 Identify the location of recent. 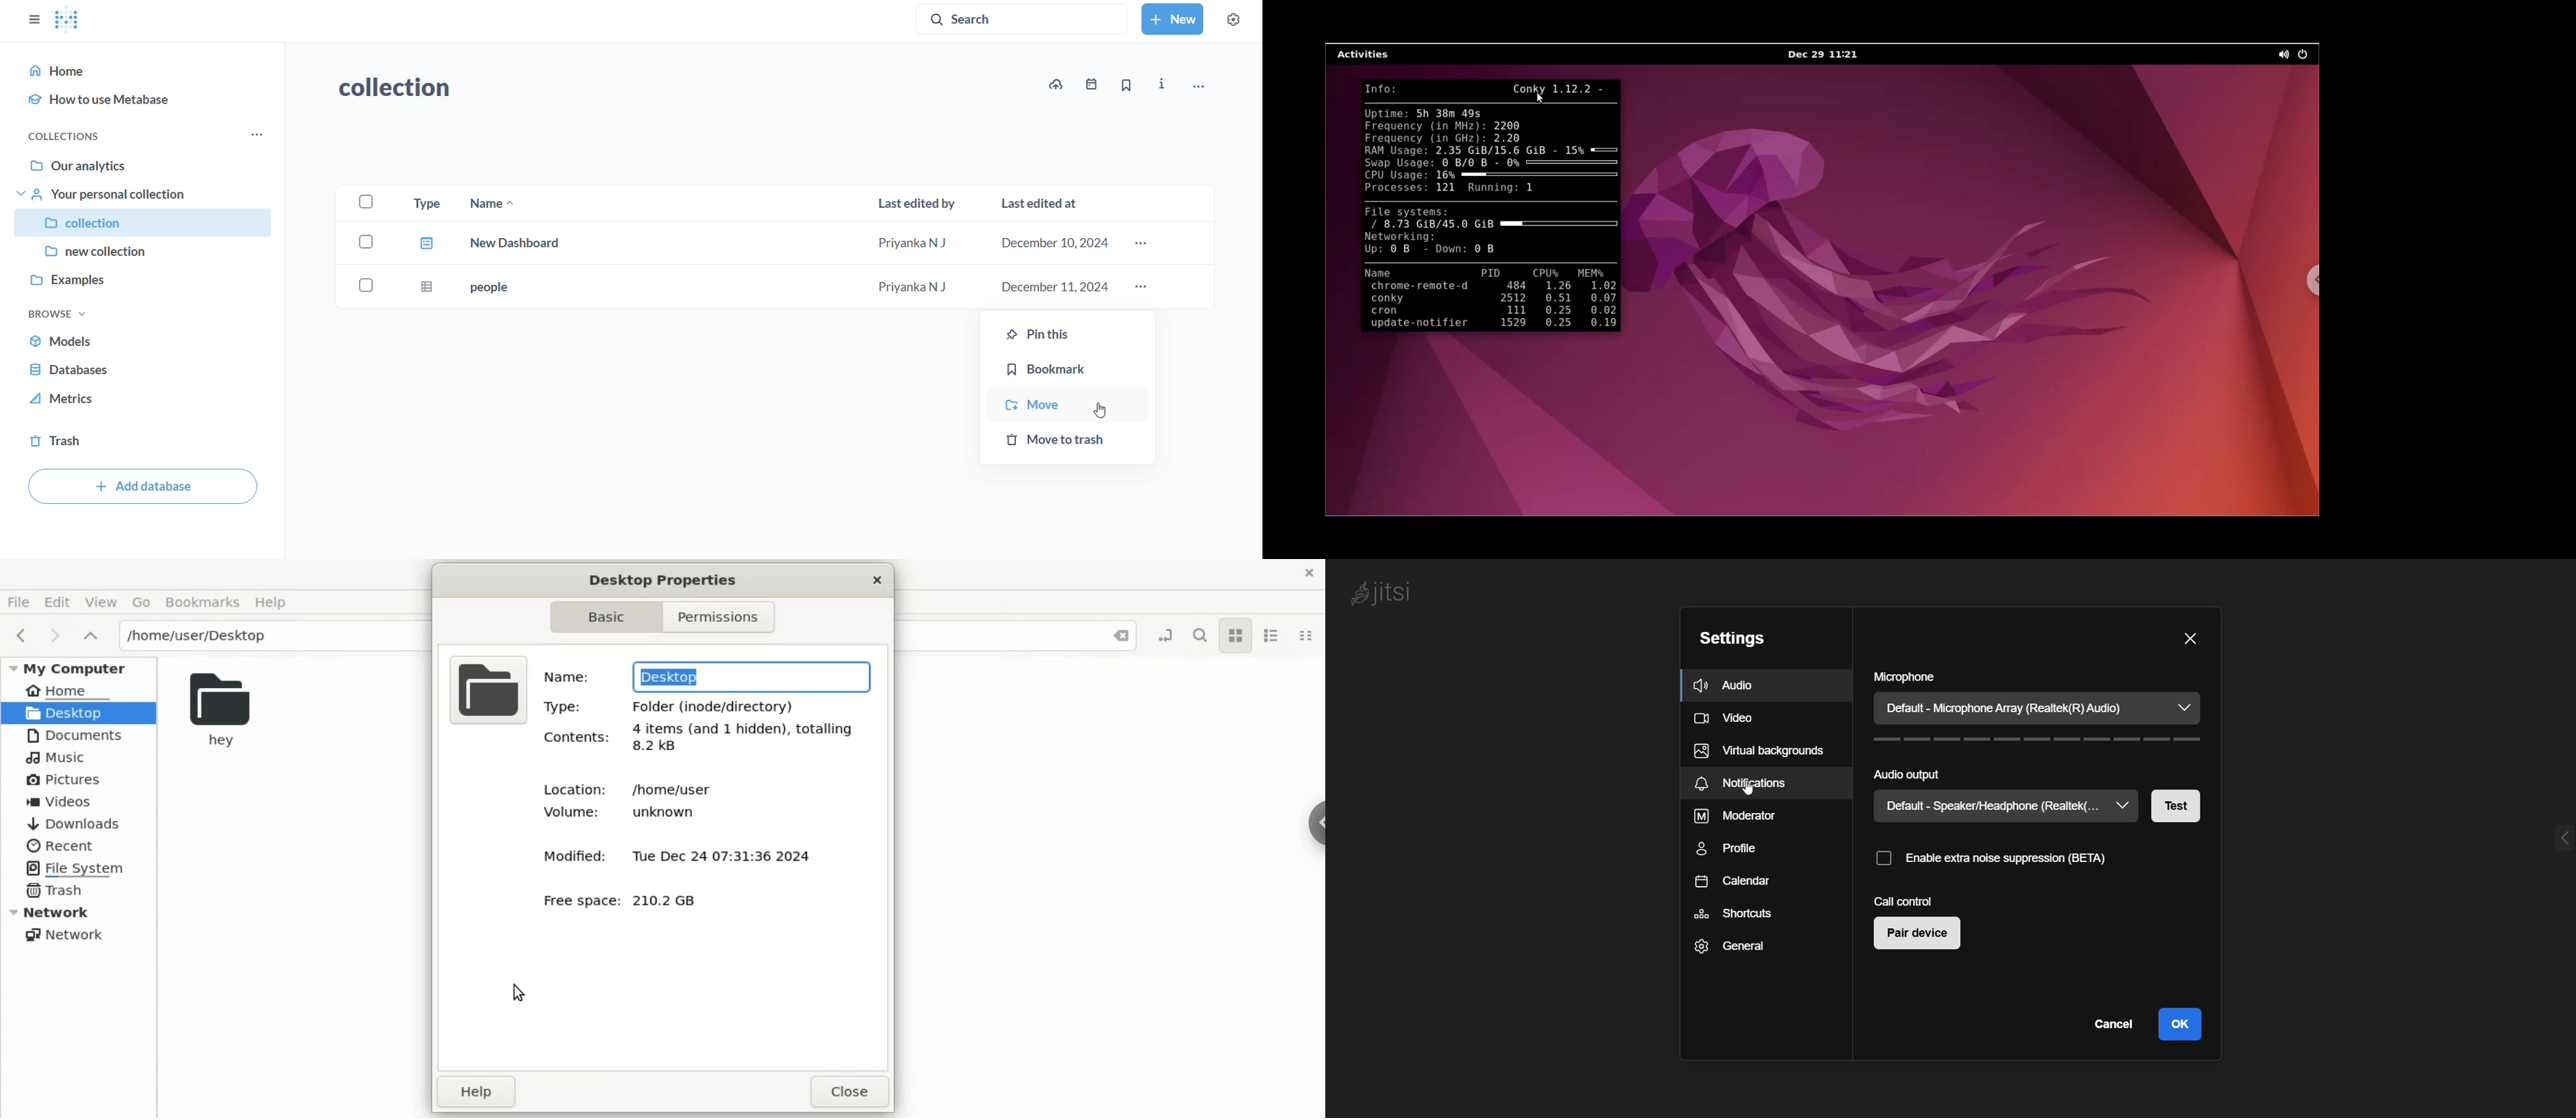
(63, 845).